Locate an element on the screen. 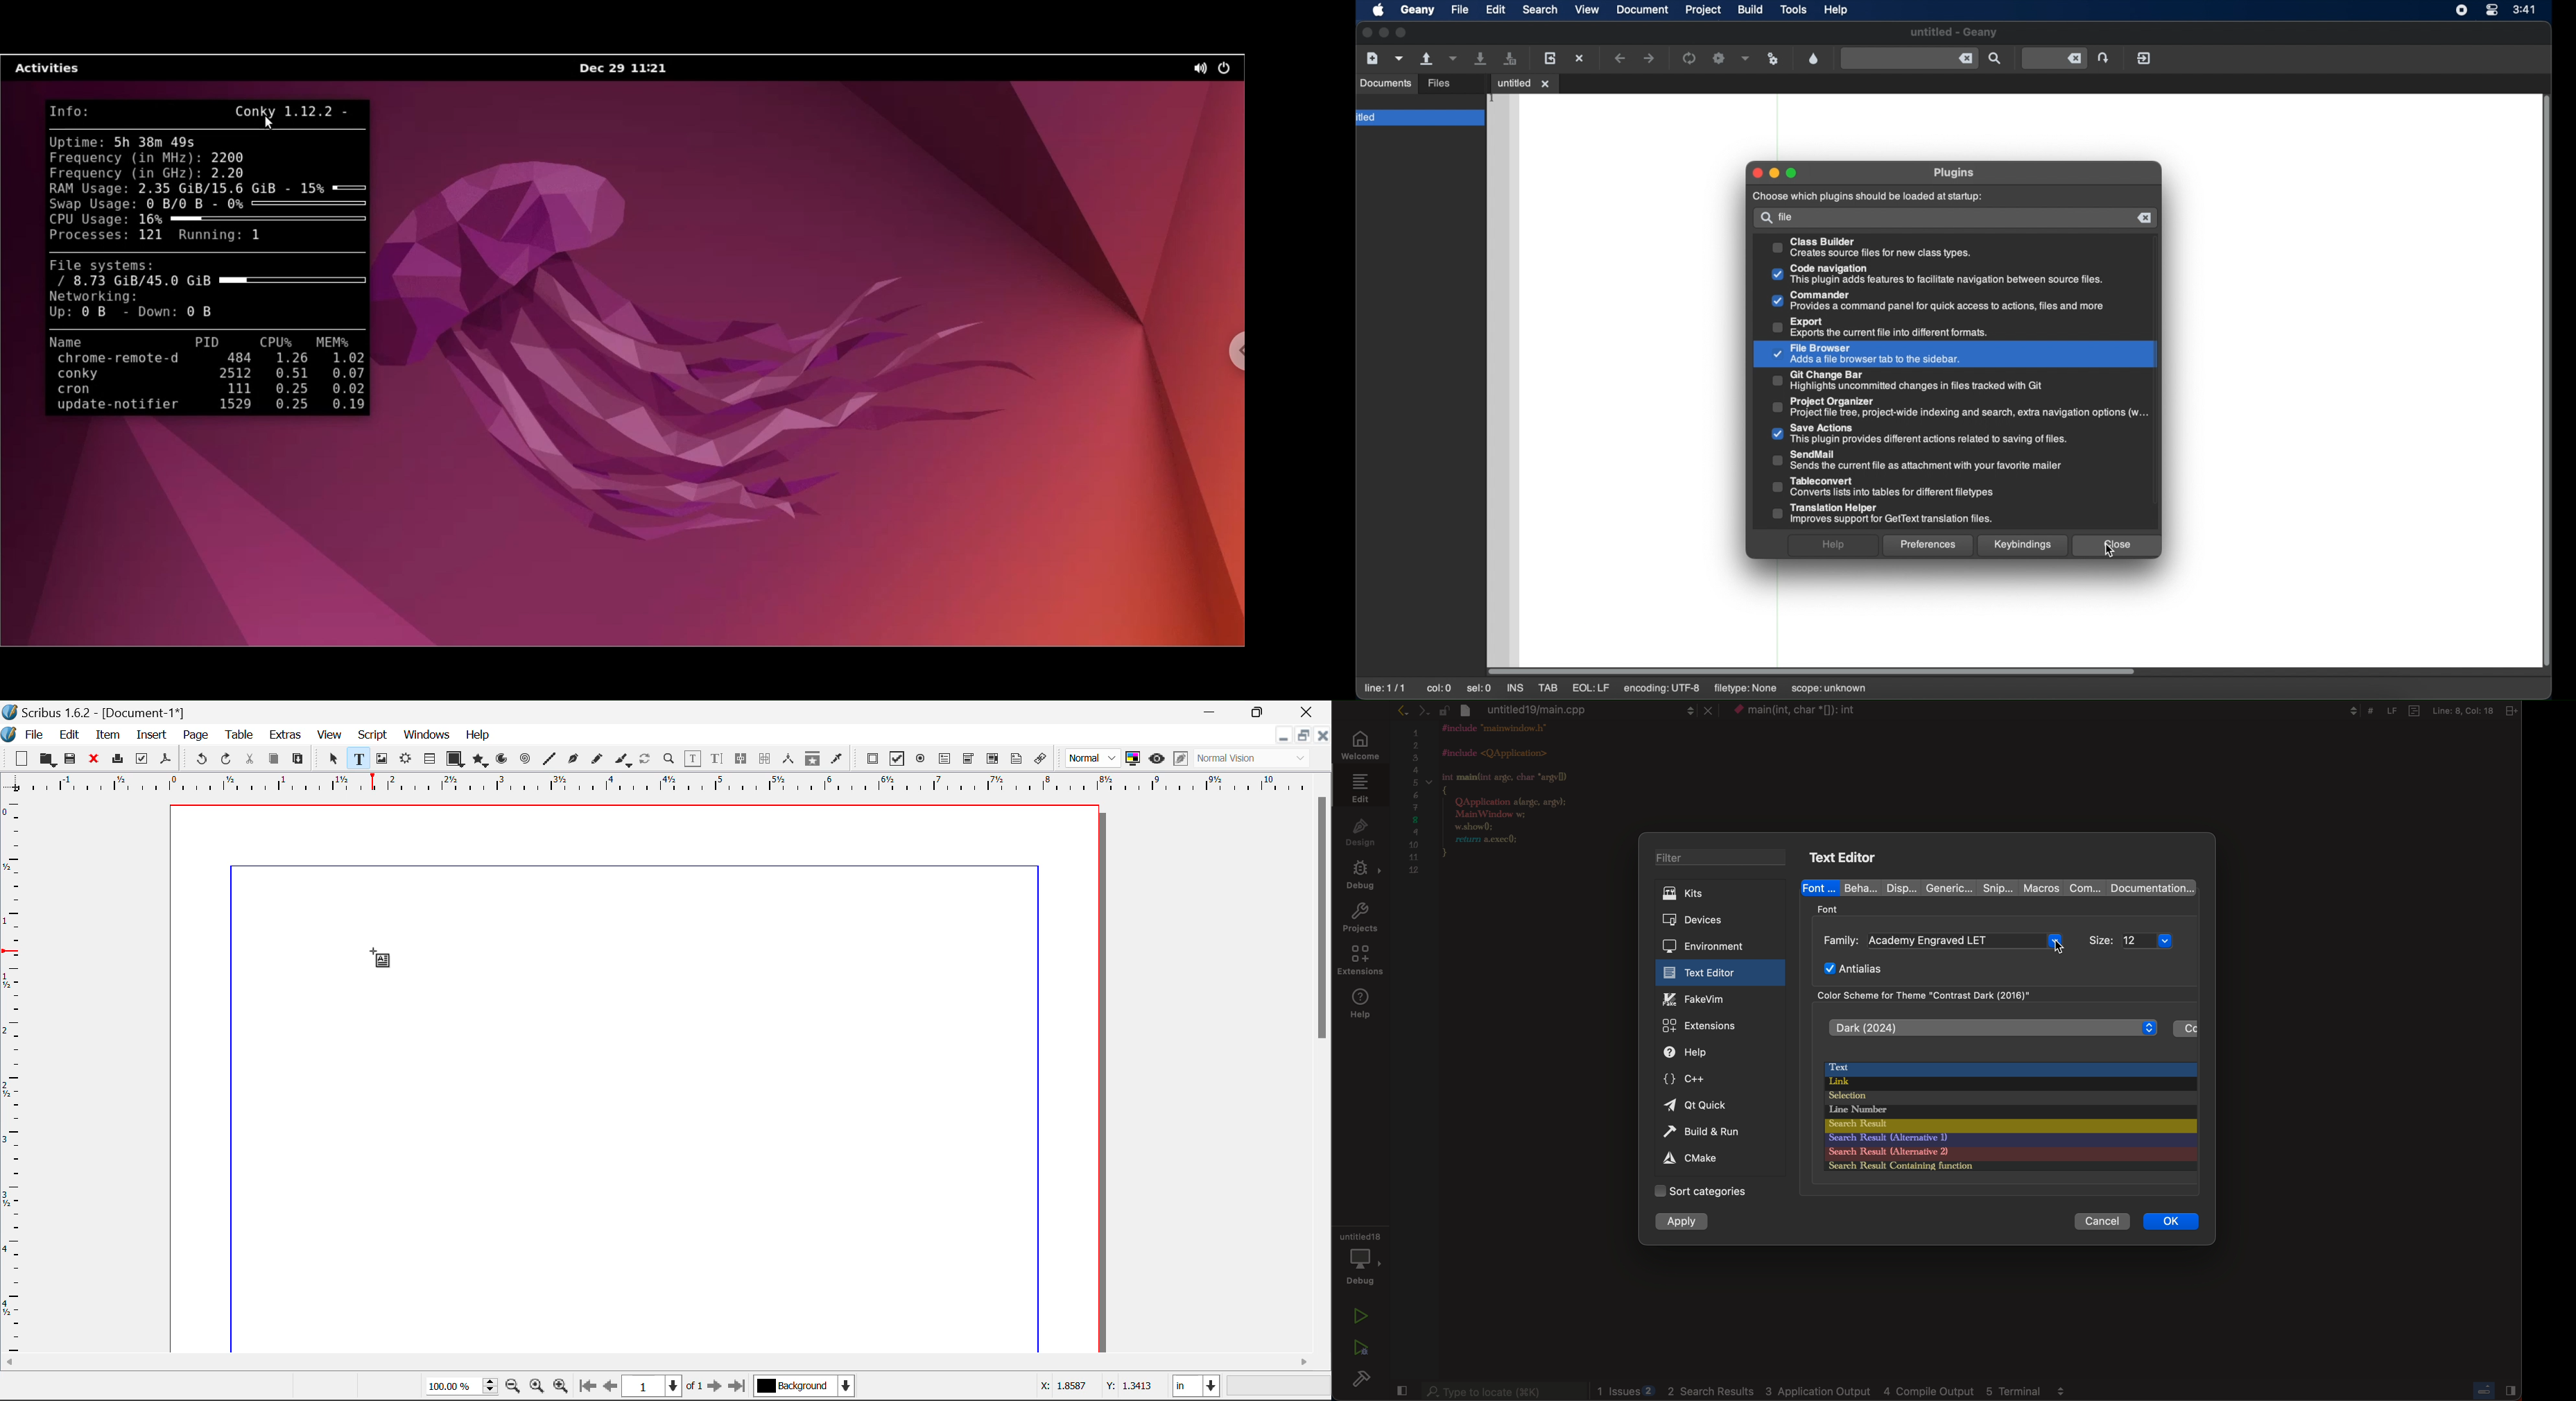  Previous Page is located at coordinates (612, 1389).